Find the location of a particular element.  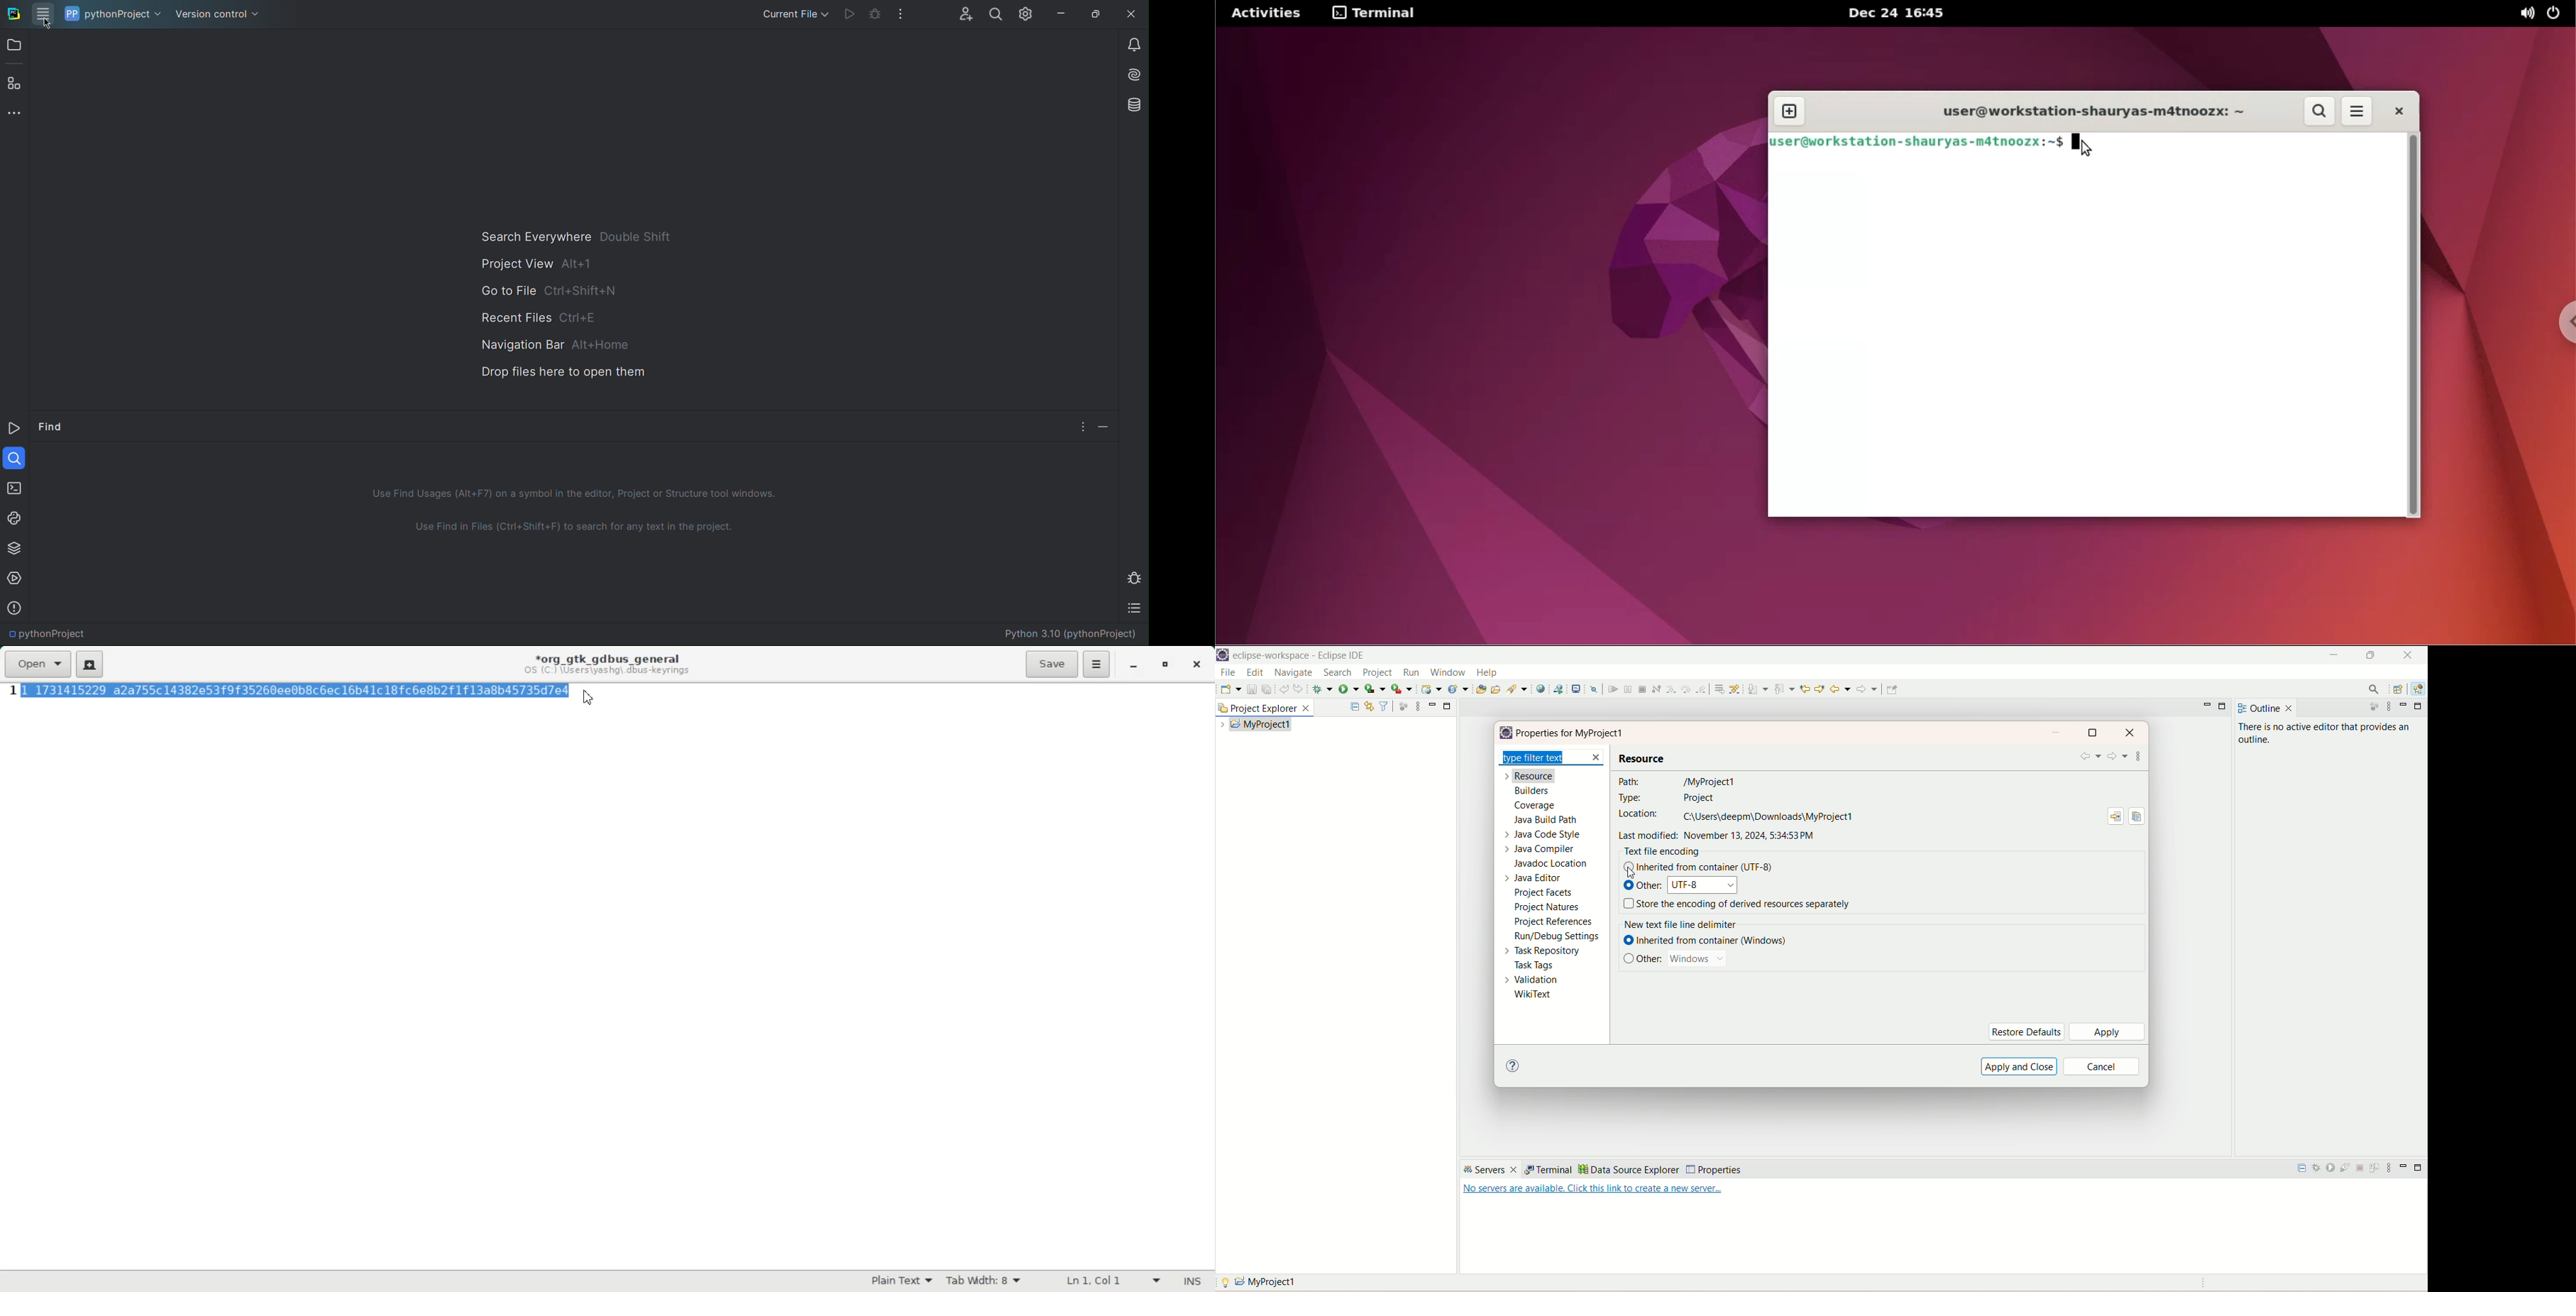

Debug is located at coordinates (1136, 577).